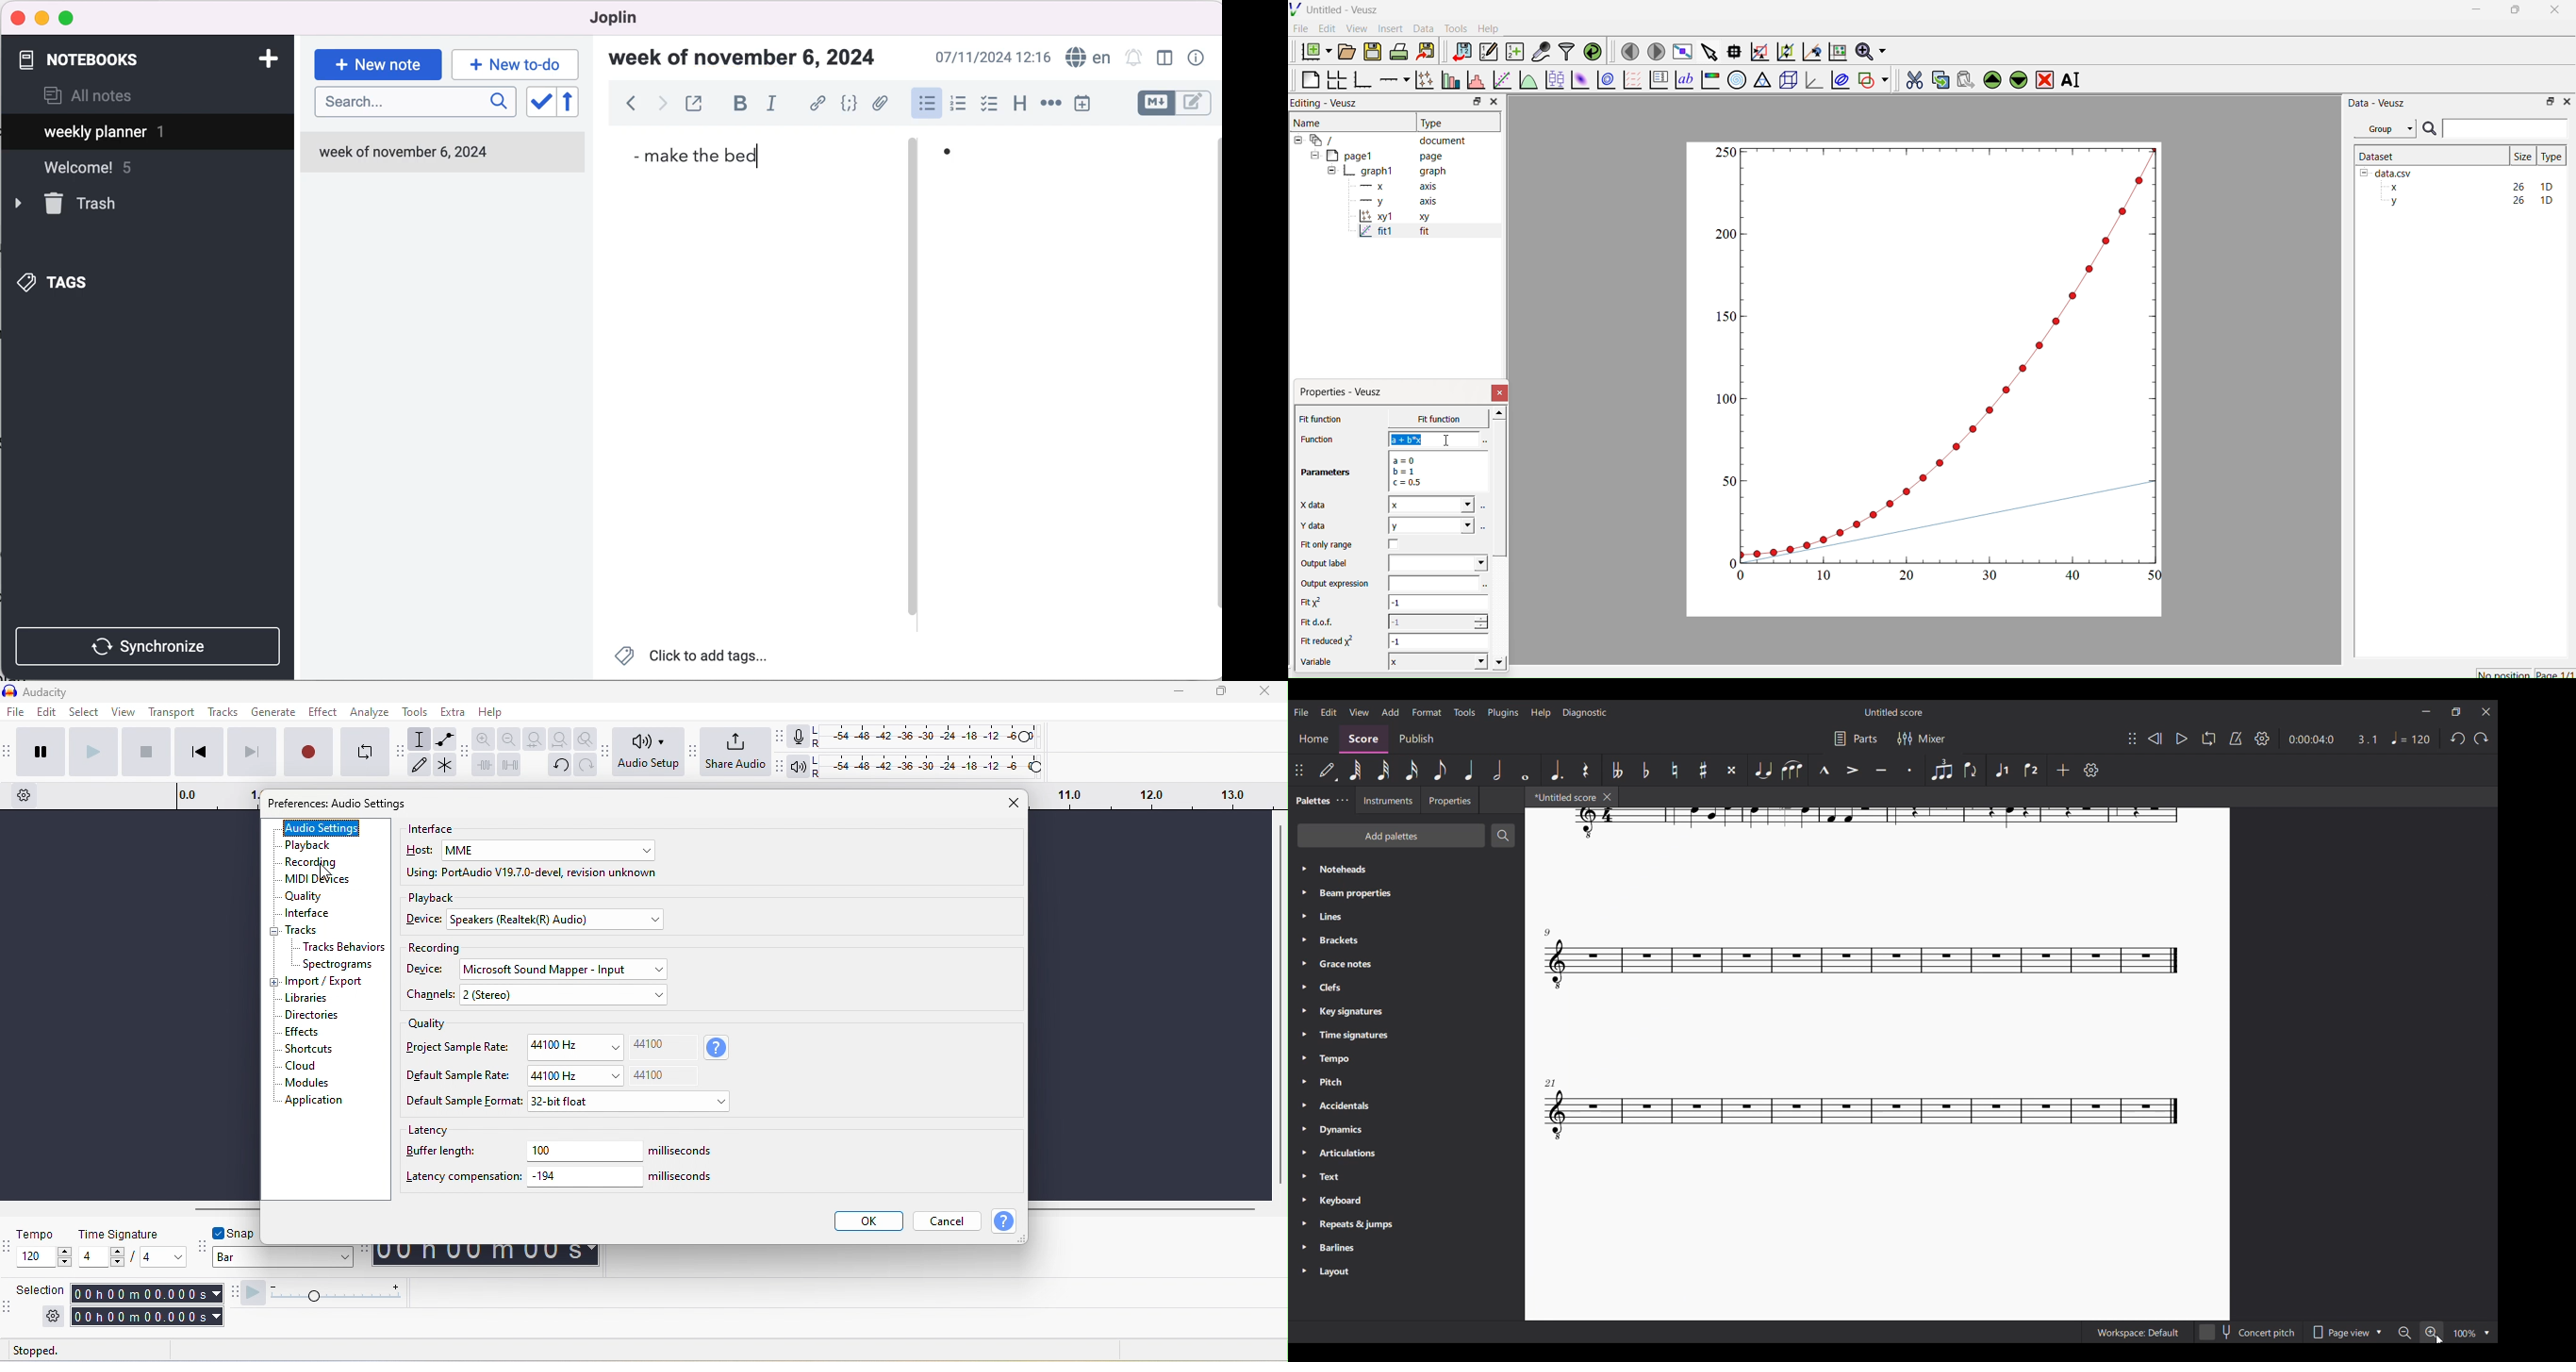  Describe the element at coordinates (1497, 770) in the screenshot. I see `Half note` at that location.